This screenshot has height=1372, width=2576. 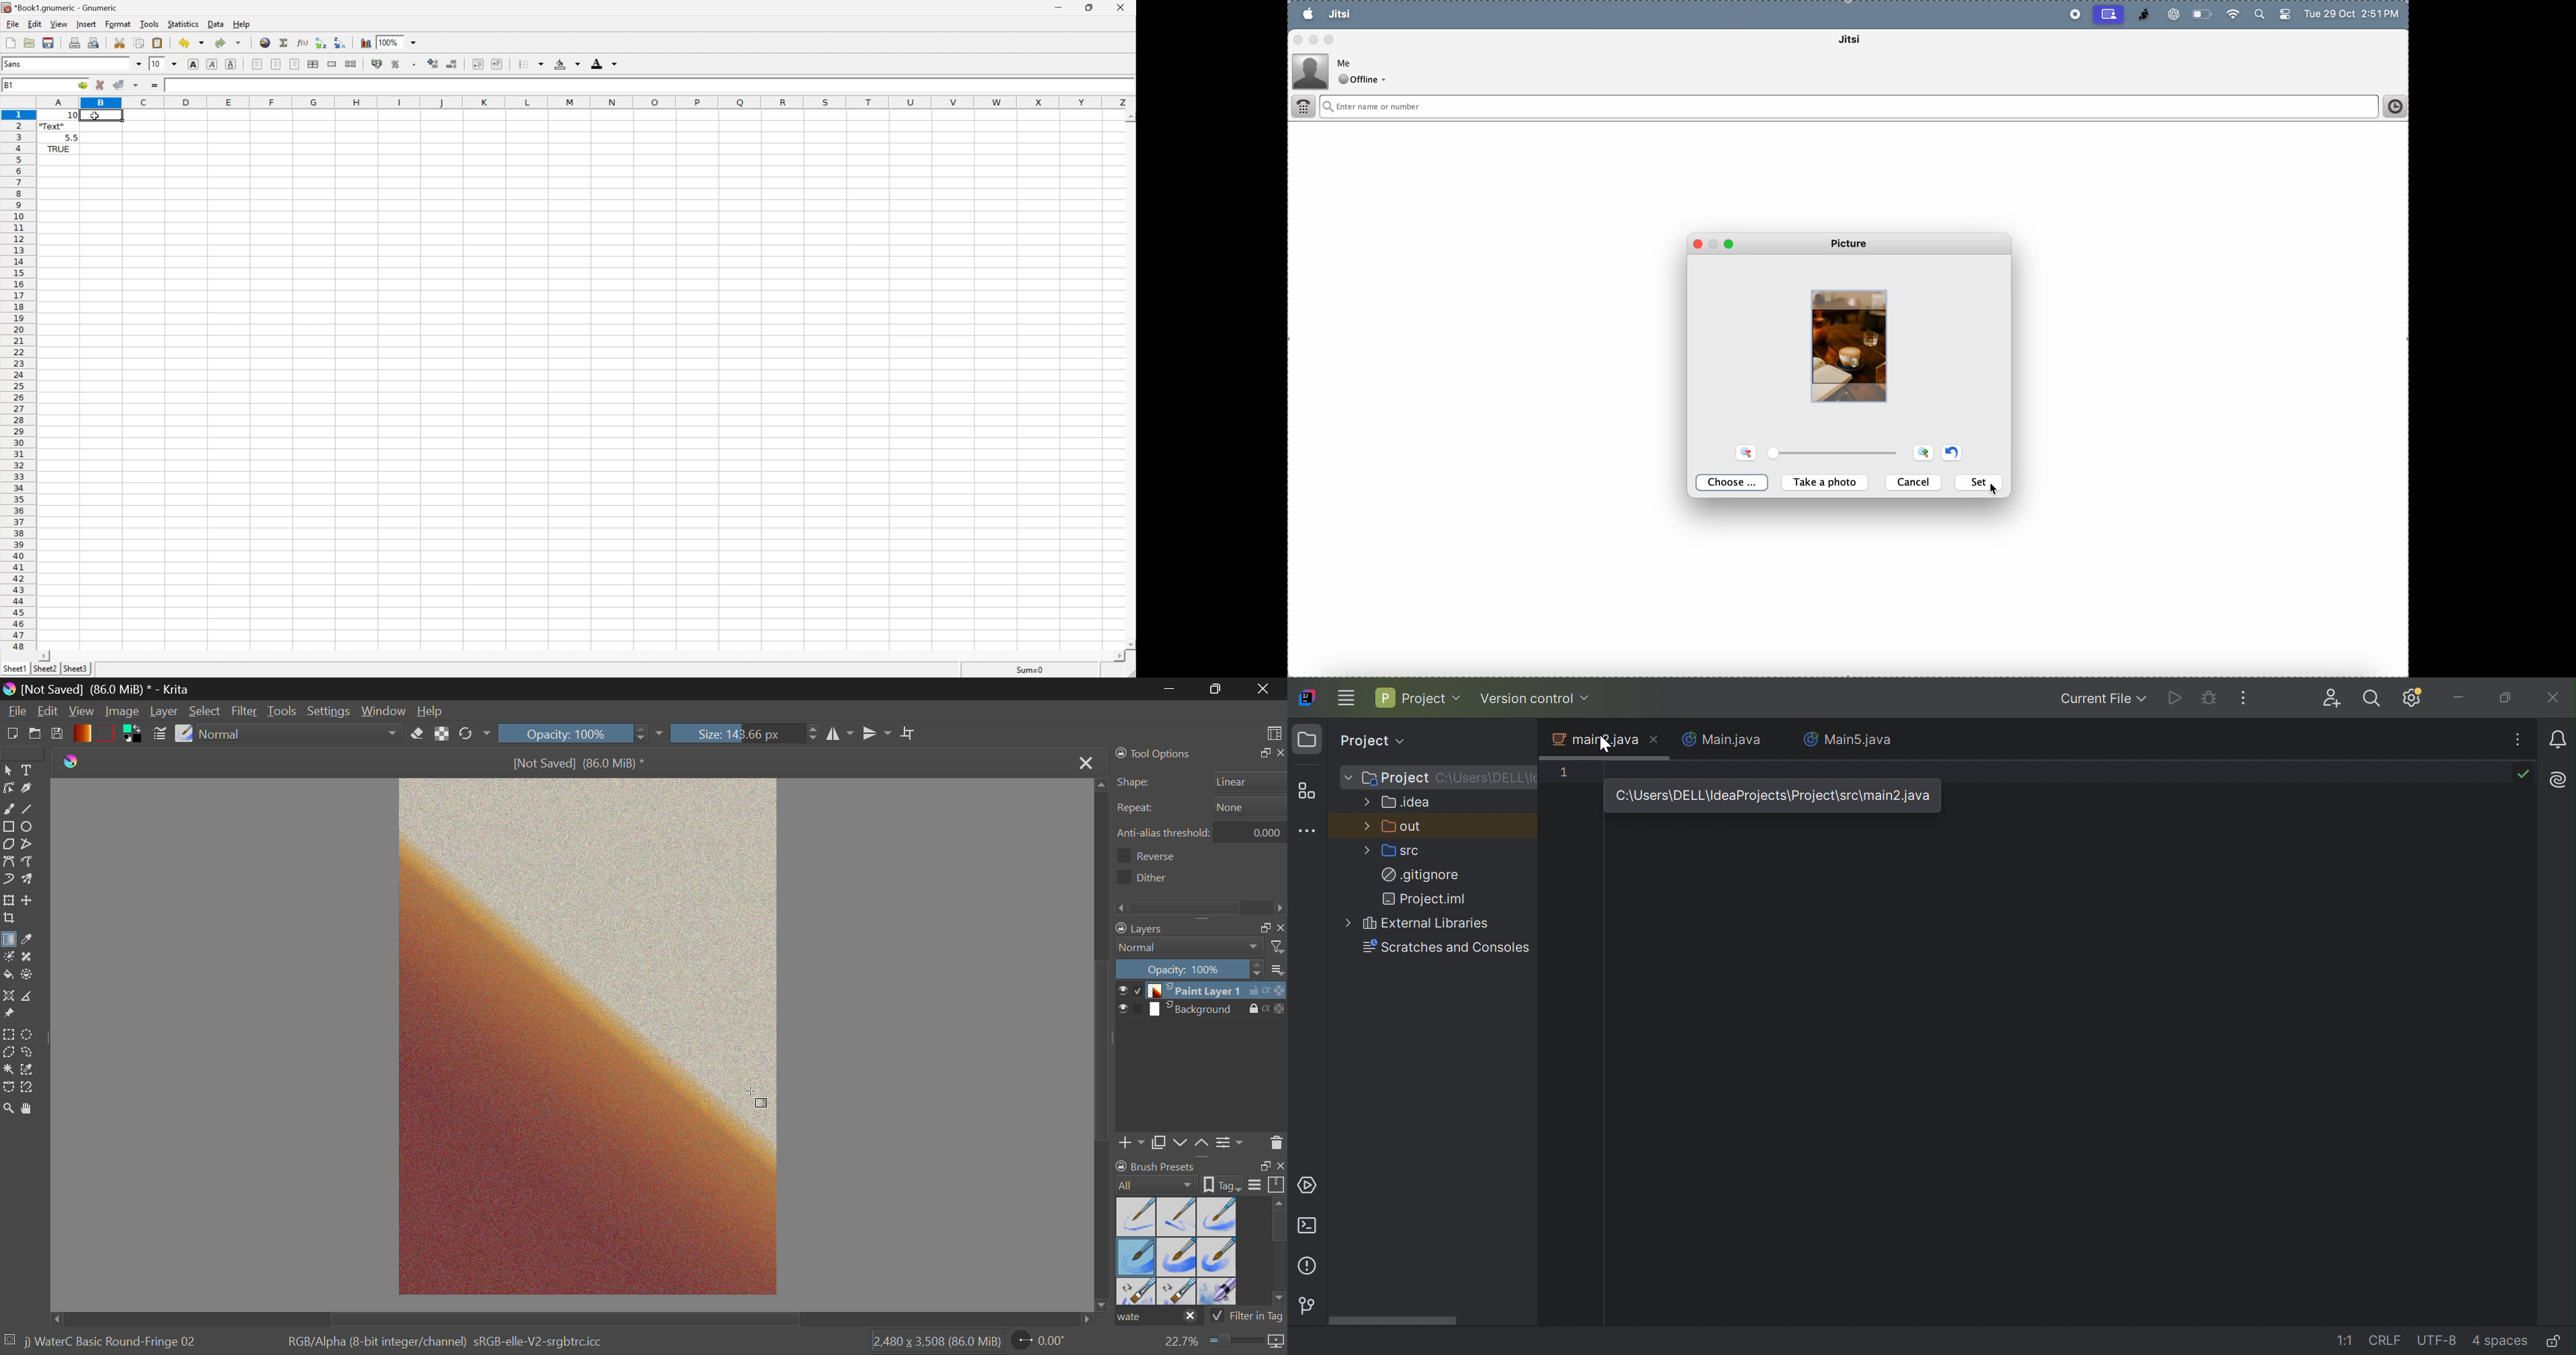 What do you see at coordinates (1129, 643) in the screenshot?
I see `Scroll Down` at bounding box center [1129, 643].